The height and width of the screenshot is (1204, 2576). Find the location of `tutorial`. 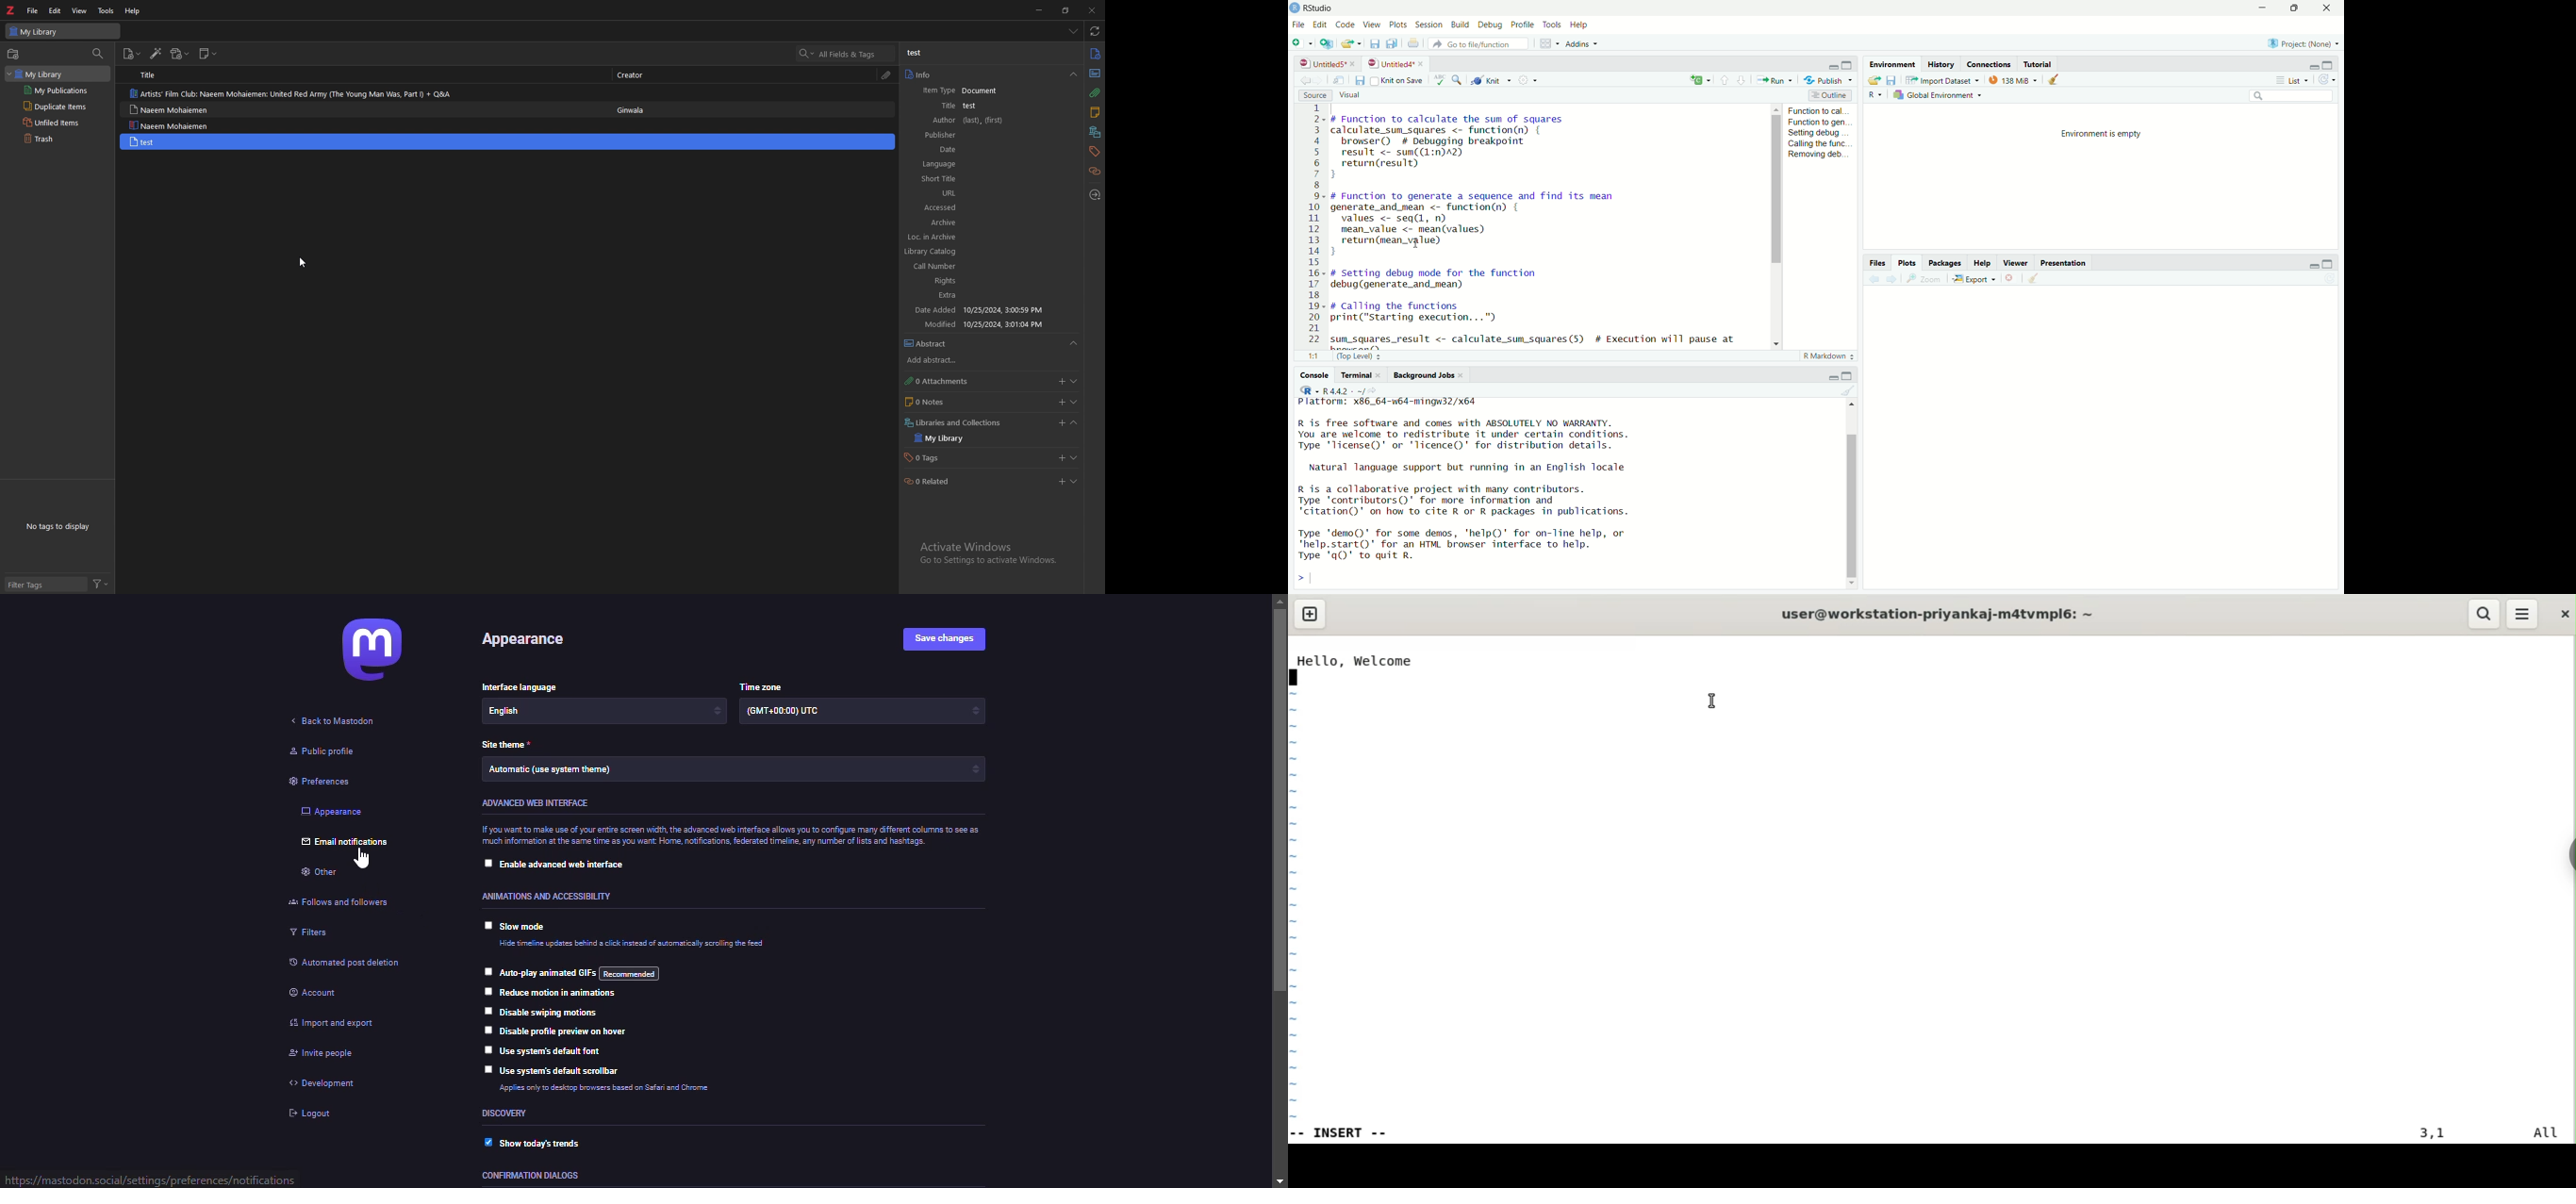

tutorial is located at coordinates (2789, 115).